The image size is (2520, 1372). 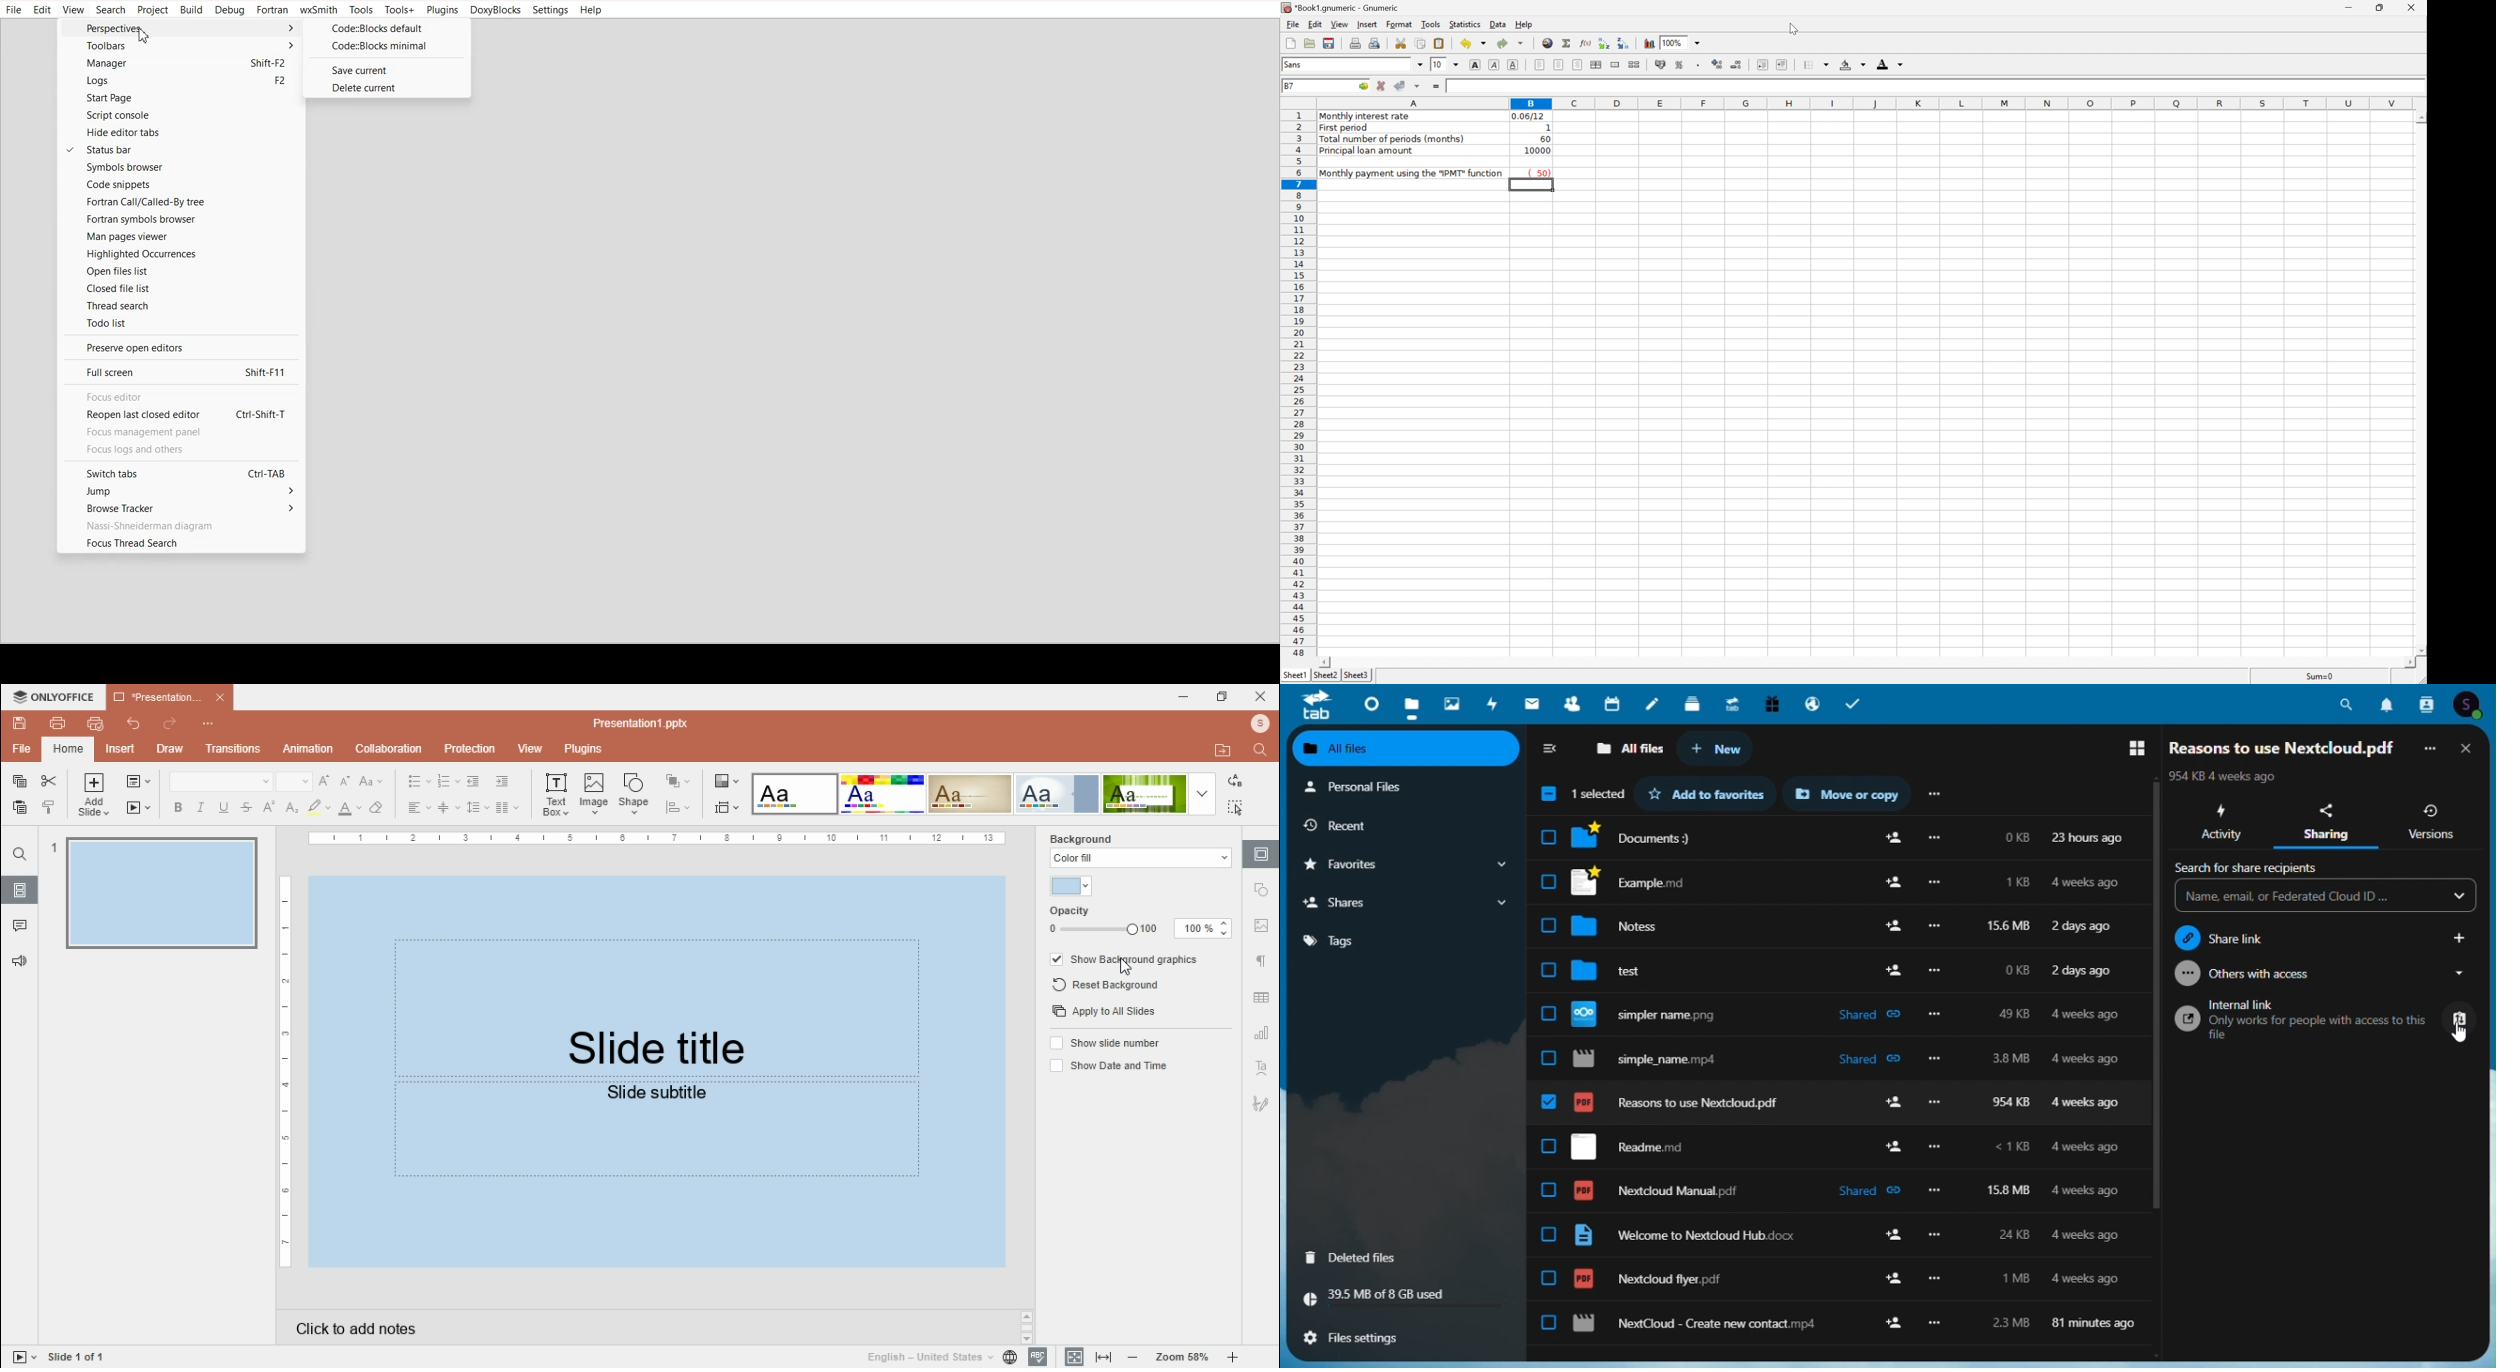 I want to click on Calendar, so click(x=1612, y=705).